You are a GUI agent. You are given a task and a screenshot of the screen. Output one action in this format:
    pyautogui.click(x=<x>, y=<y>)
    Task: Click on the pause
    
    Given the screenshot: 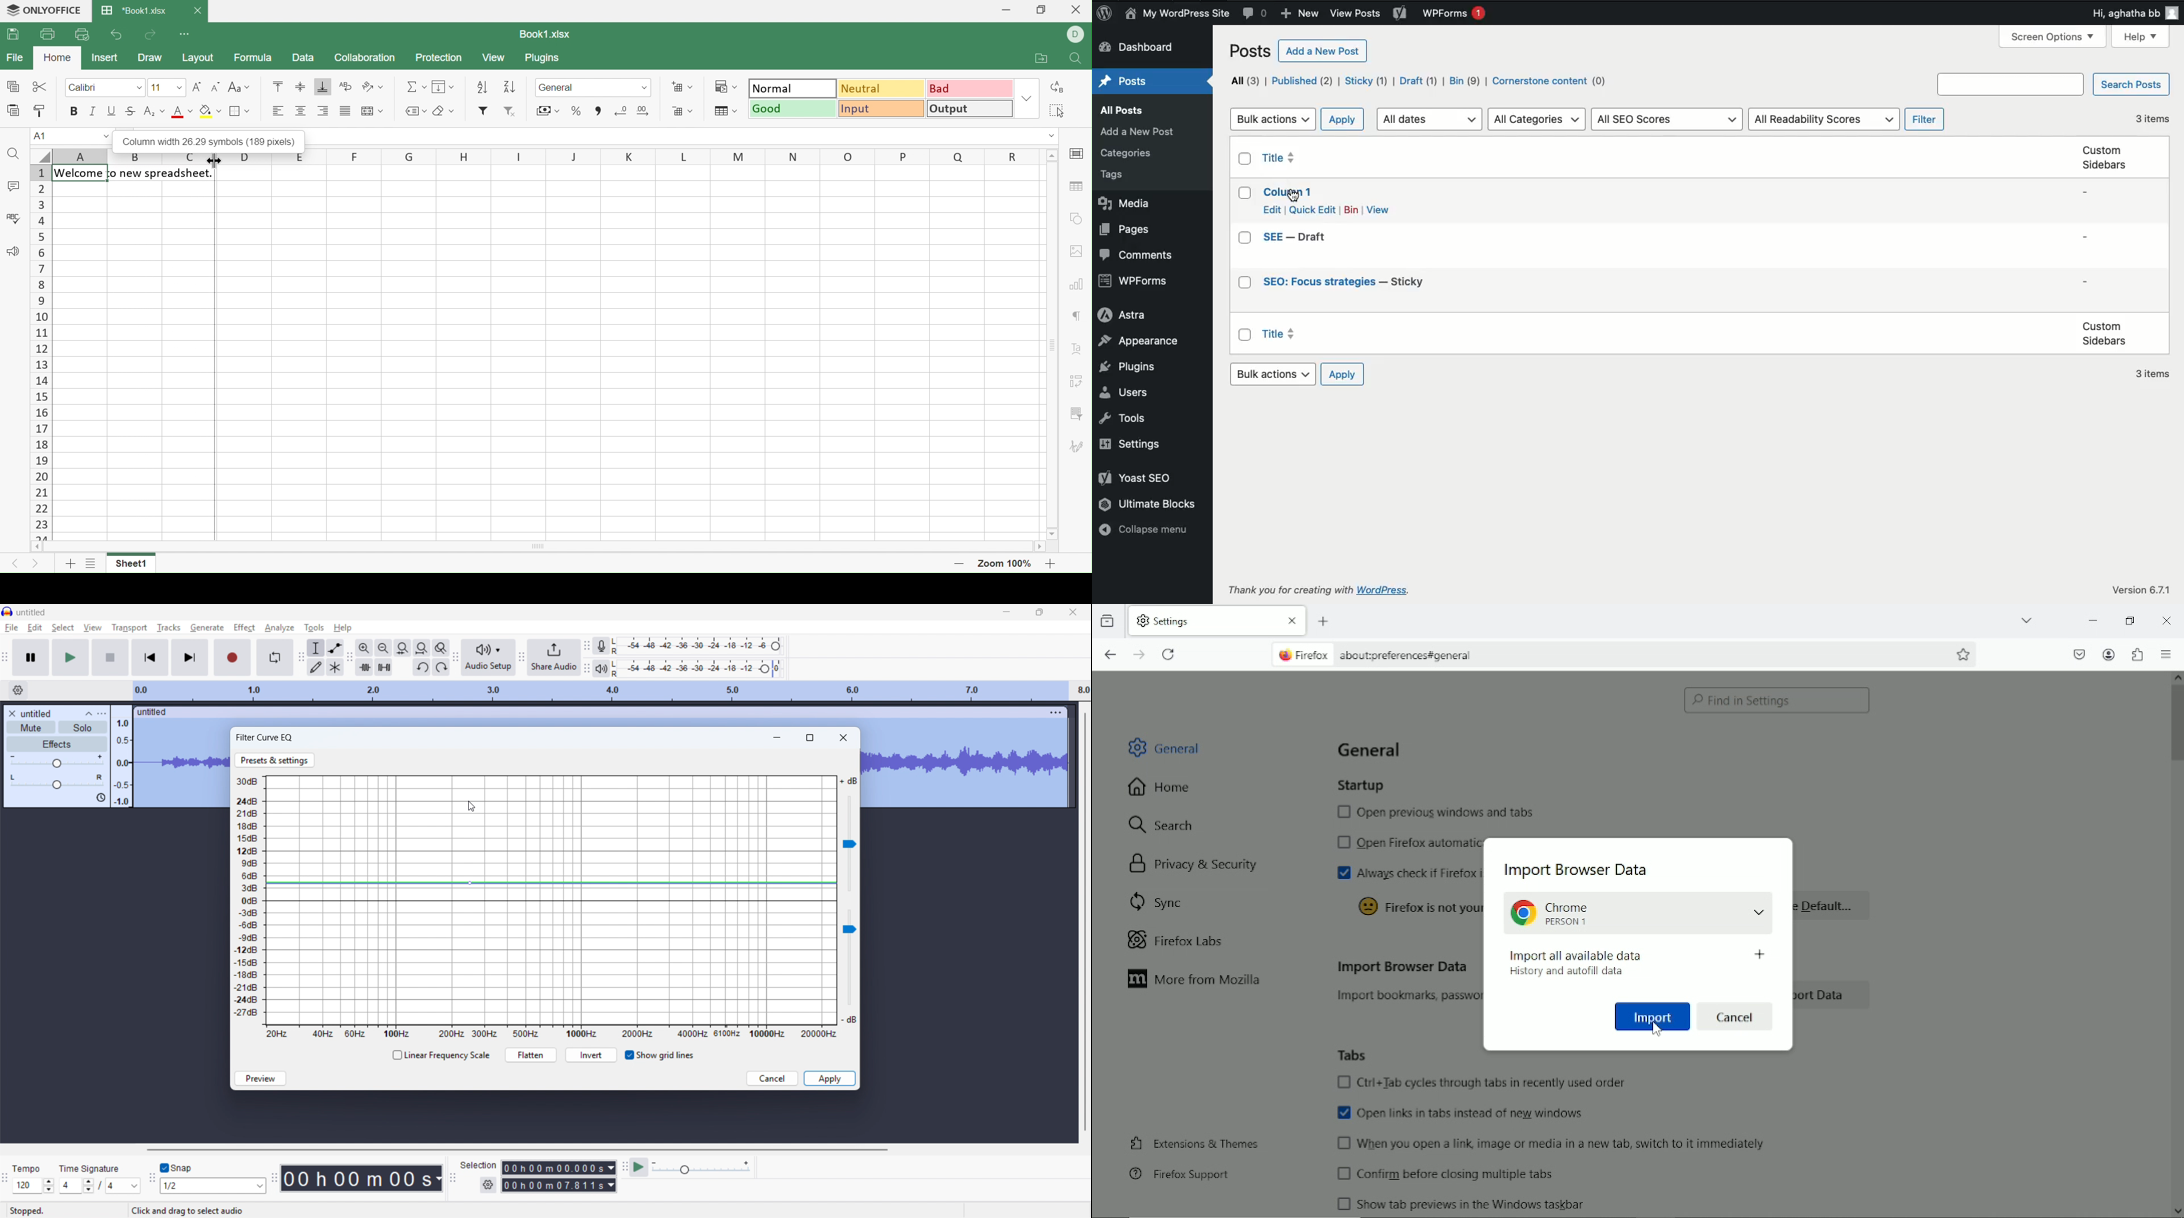 What is the action you would take?
    pyautogui.click(x=31, y=657)
    